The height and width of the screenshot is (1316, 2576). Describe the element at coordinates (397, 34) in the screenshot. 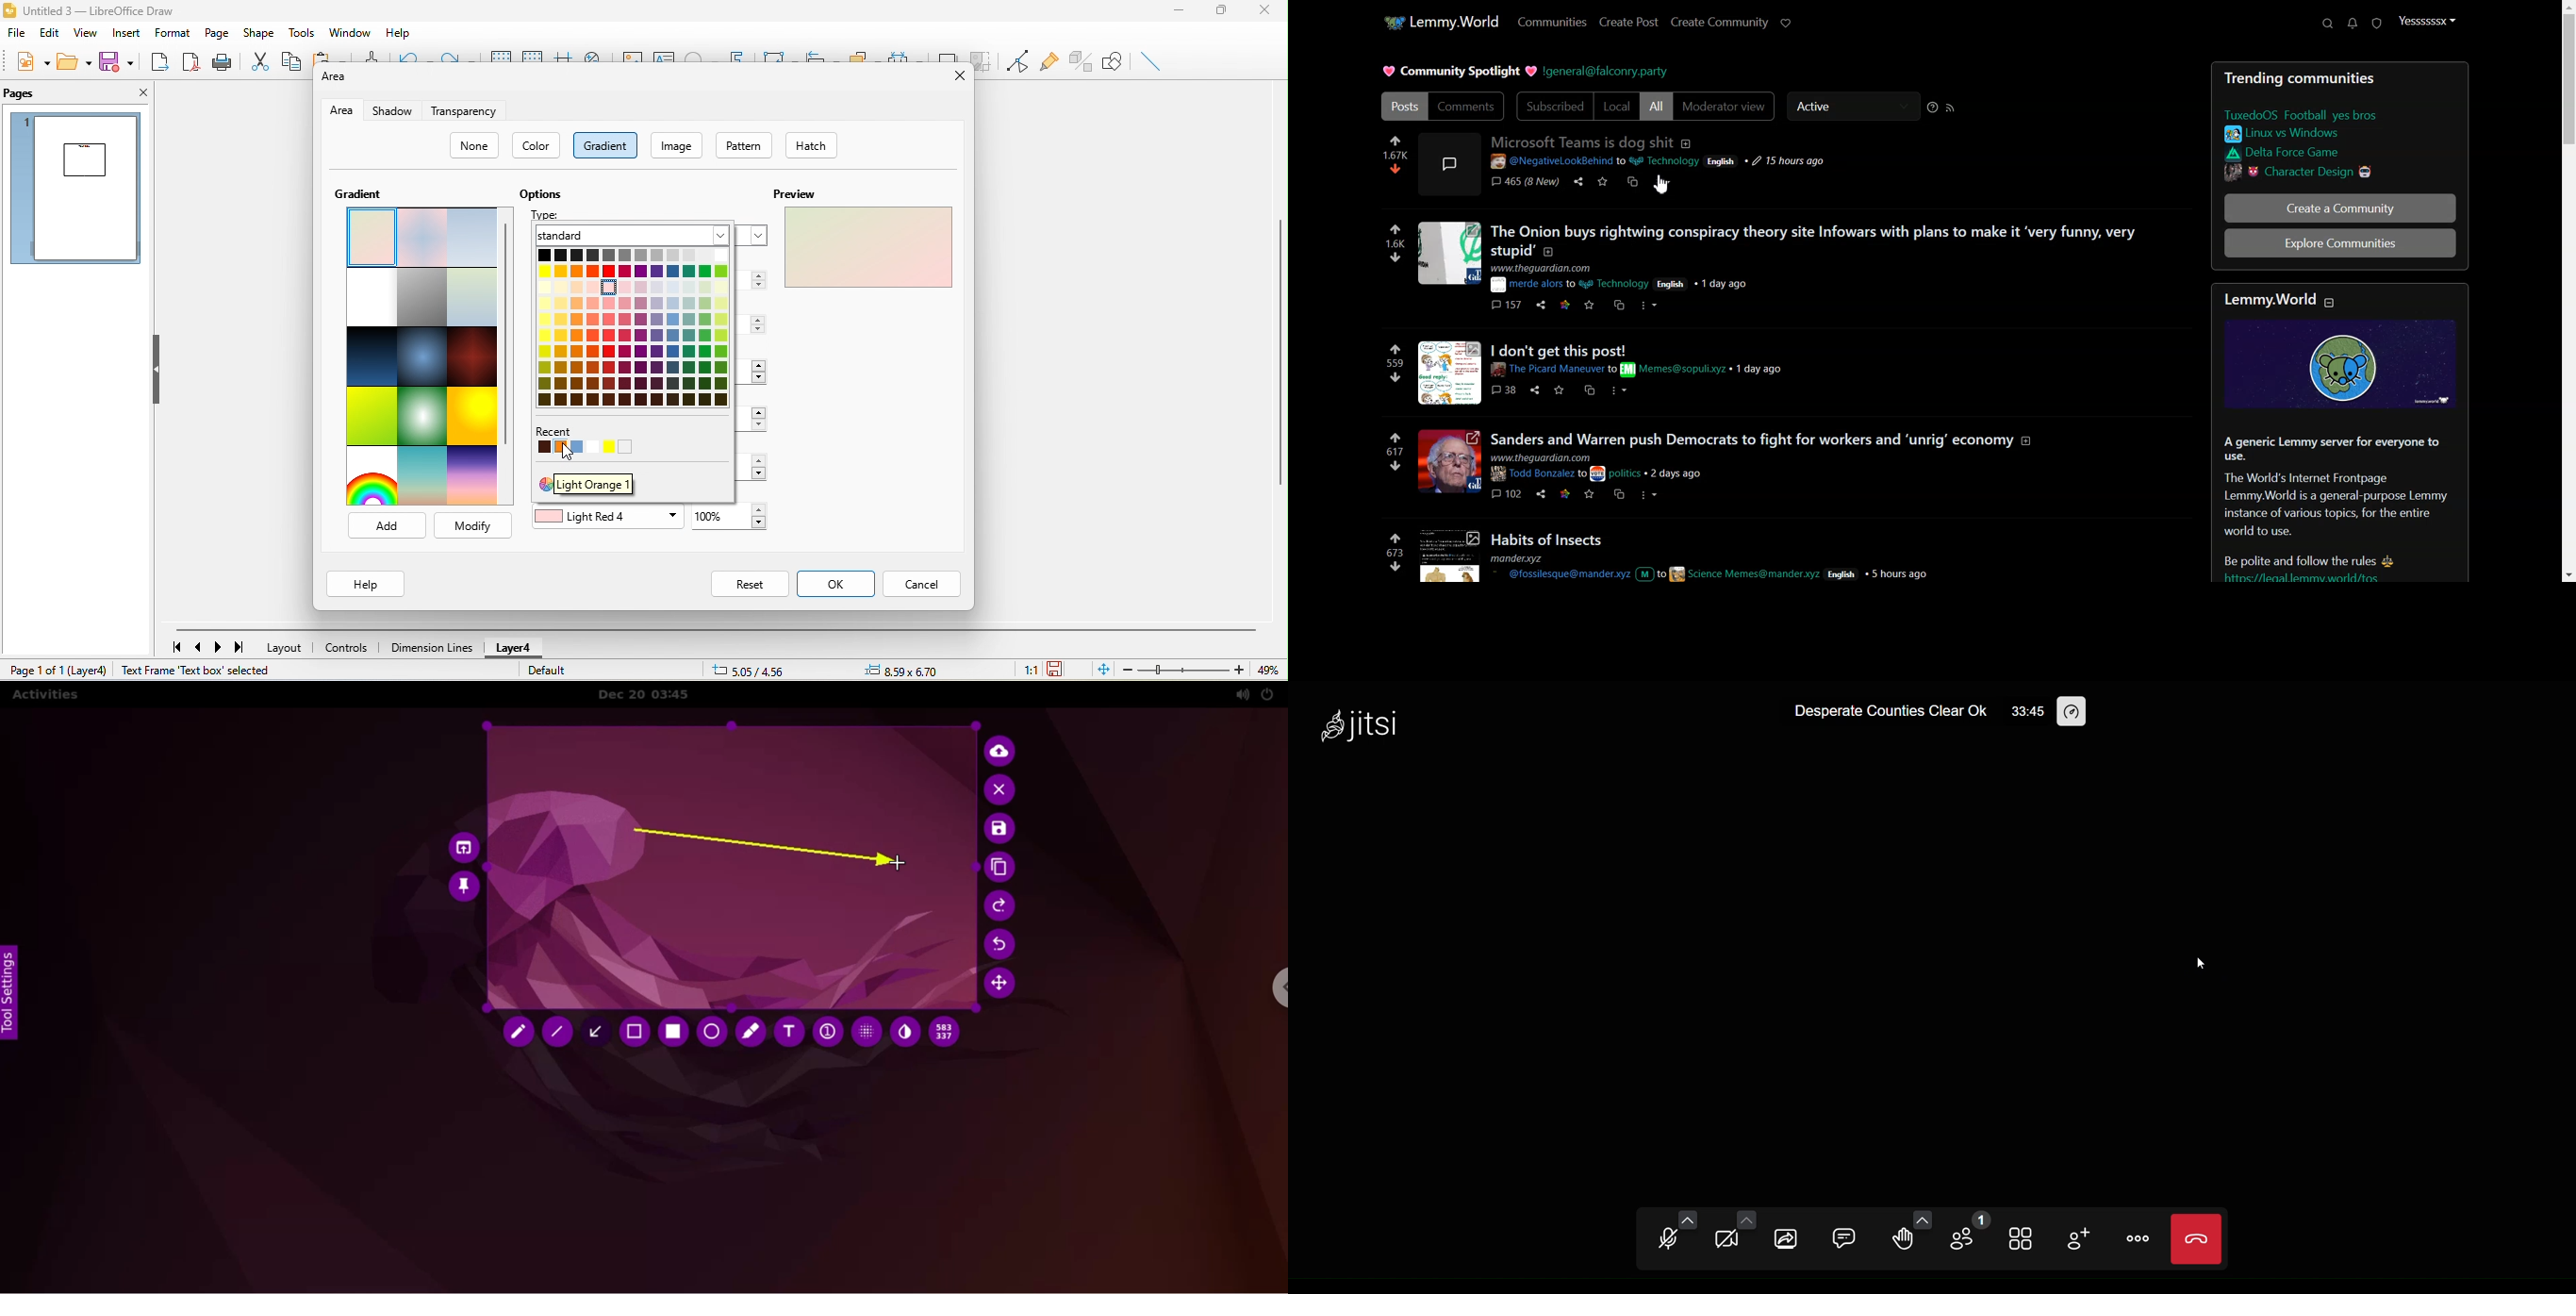

I see `help` at that location.